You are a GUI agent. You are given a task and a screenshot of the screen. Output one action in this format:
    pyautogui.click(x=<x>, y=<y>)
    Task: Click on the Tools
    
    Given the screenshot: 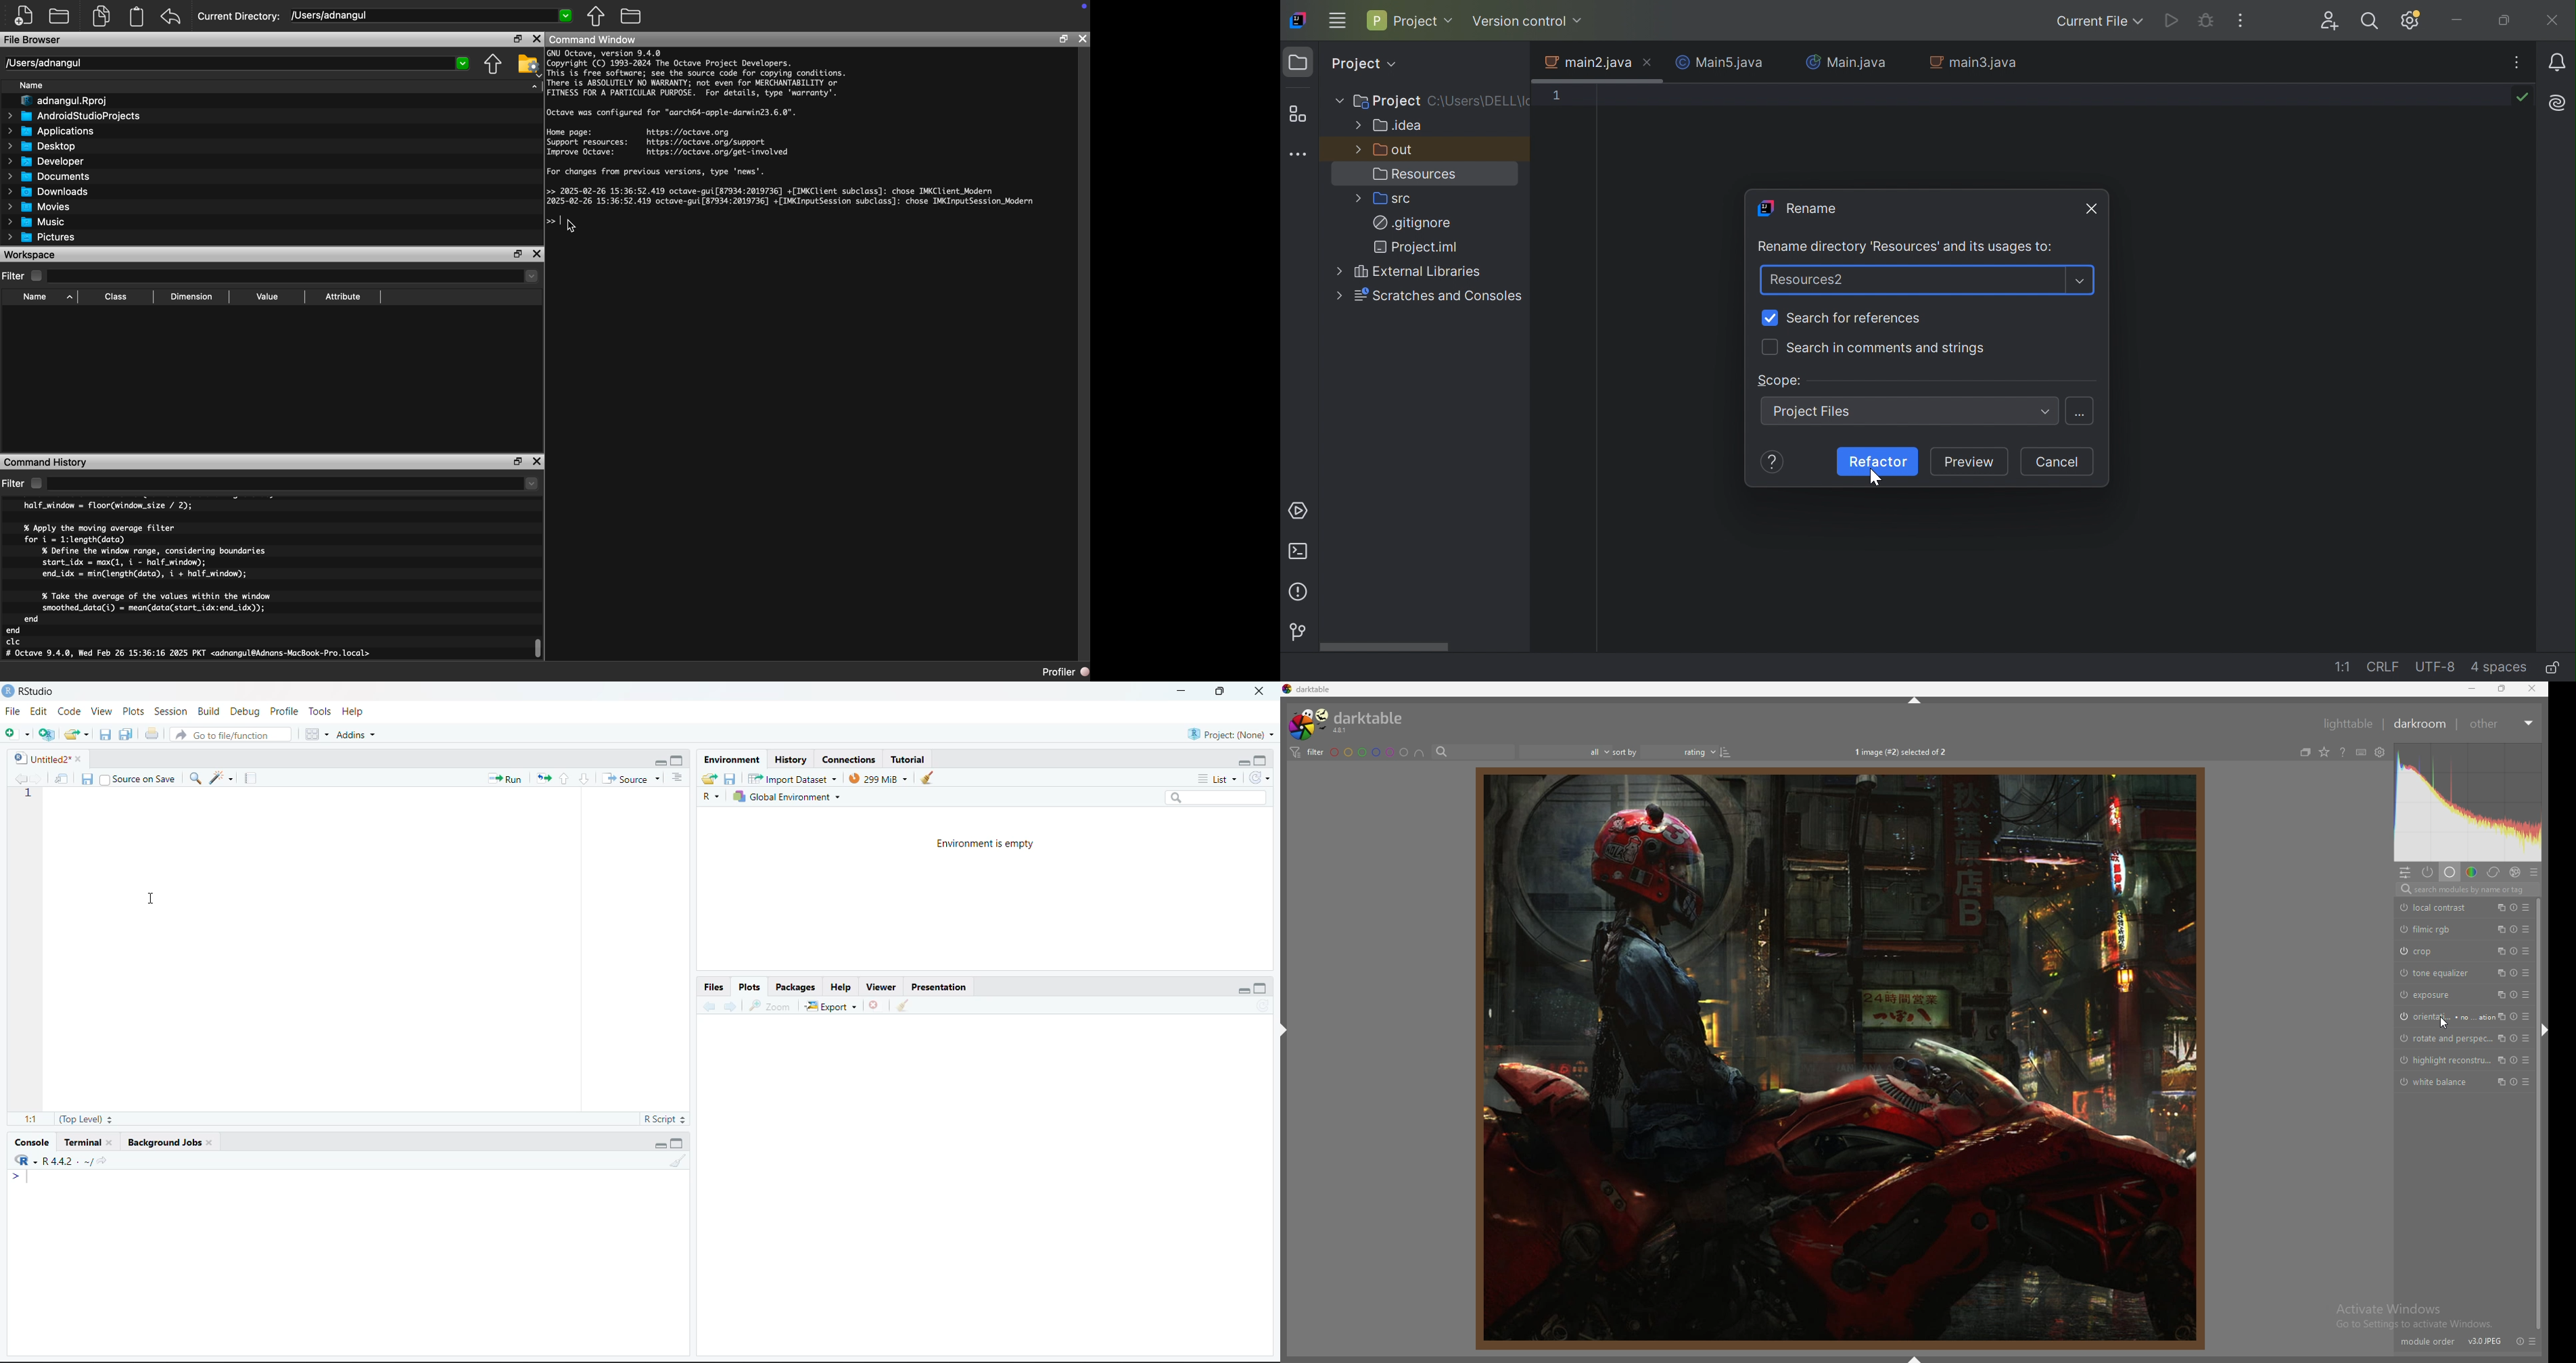 What is the action you would take?
    pyautogui.click(x=324, y=712)
    